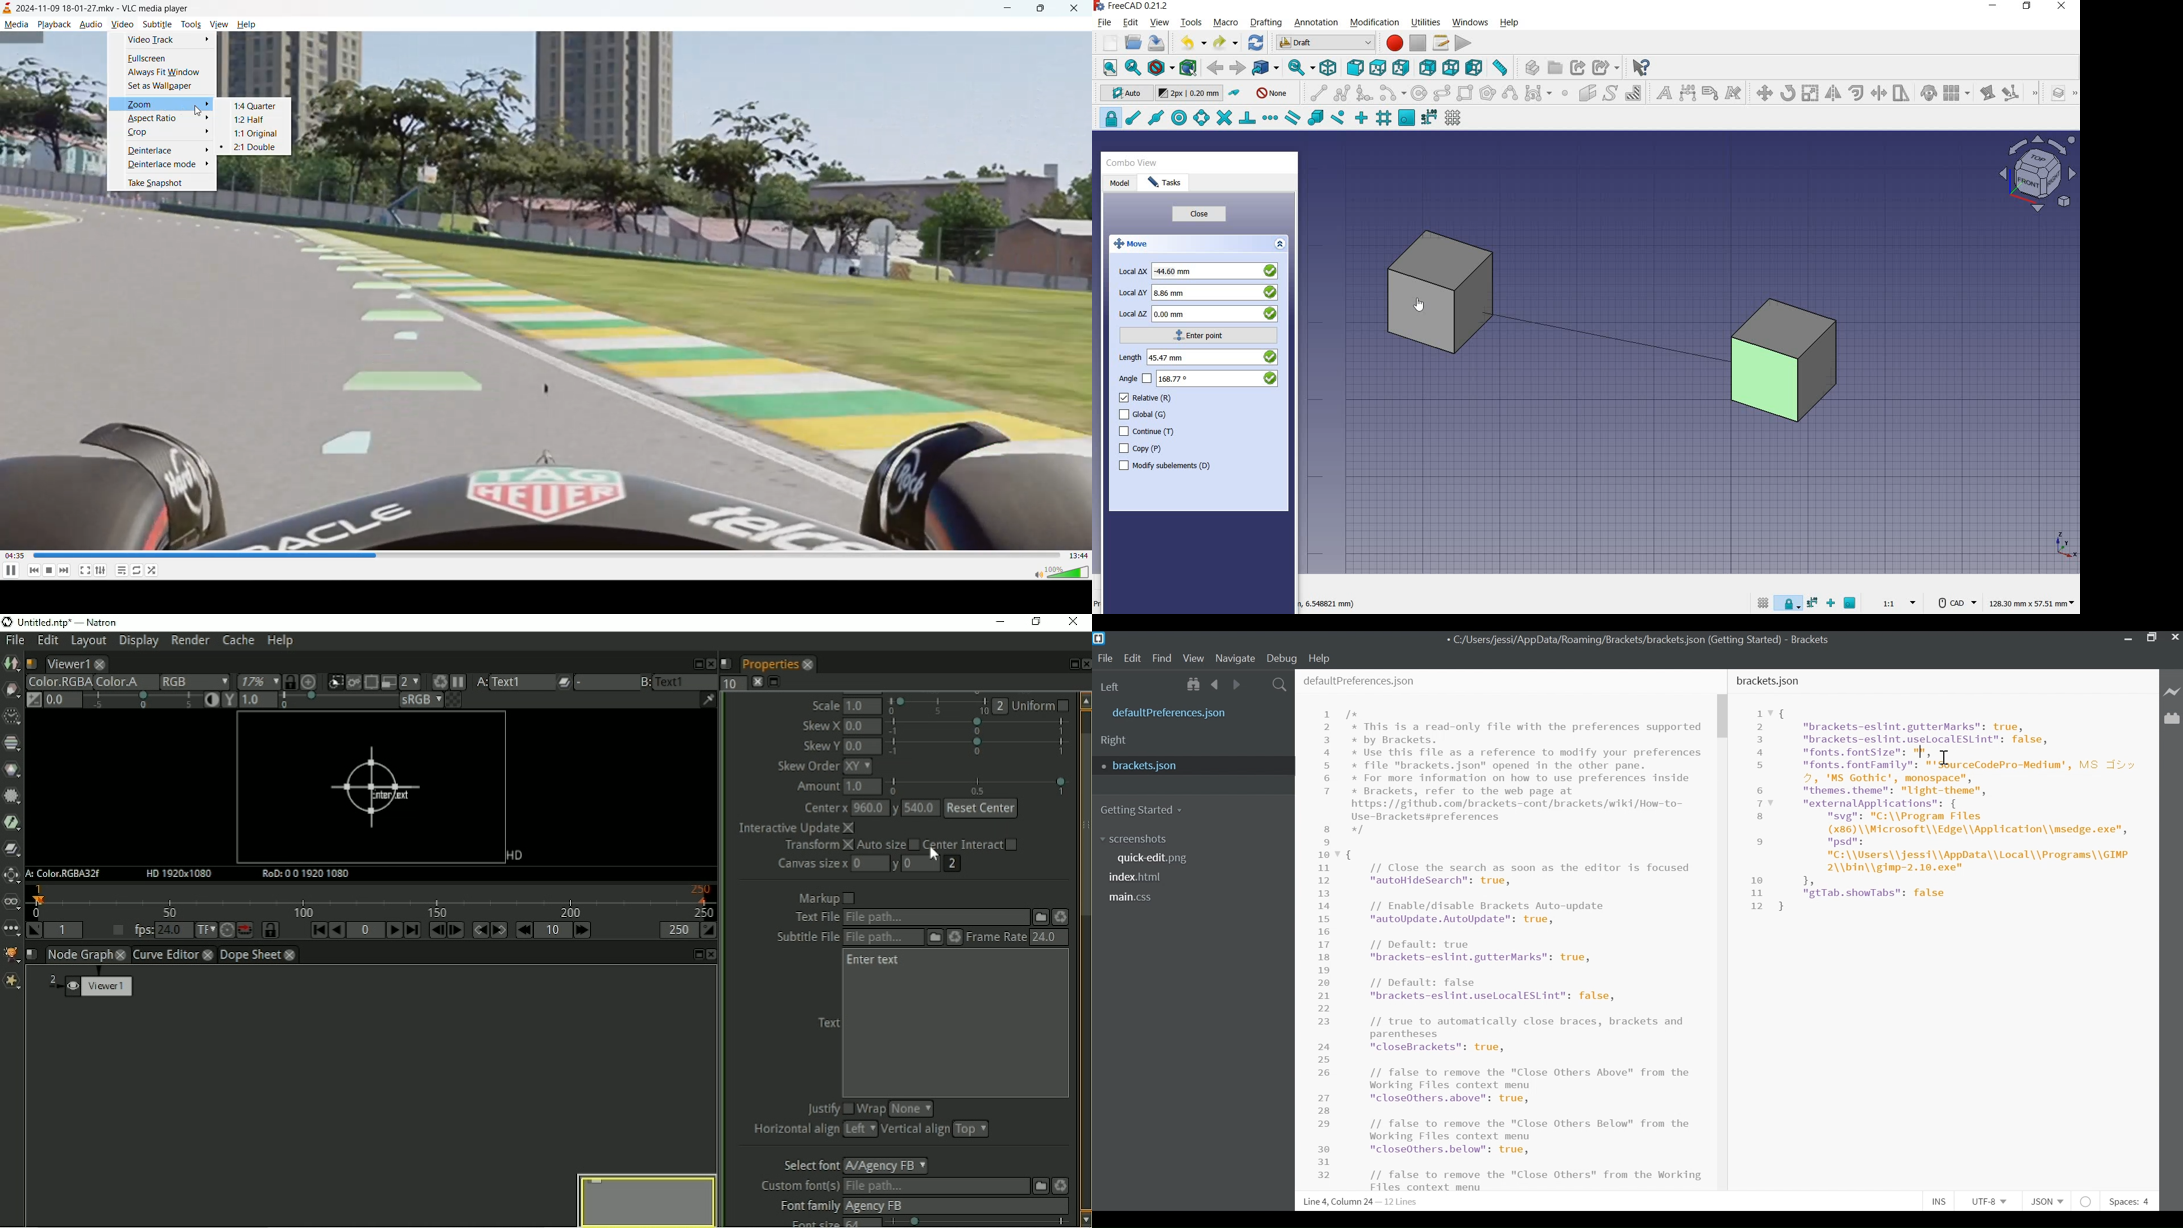  What do you see at coordinates (1441, 43) in the screenshot?
I see `macros` at bounding box center [1441, 43].